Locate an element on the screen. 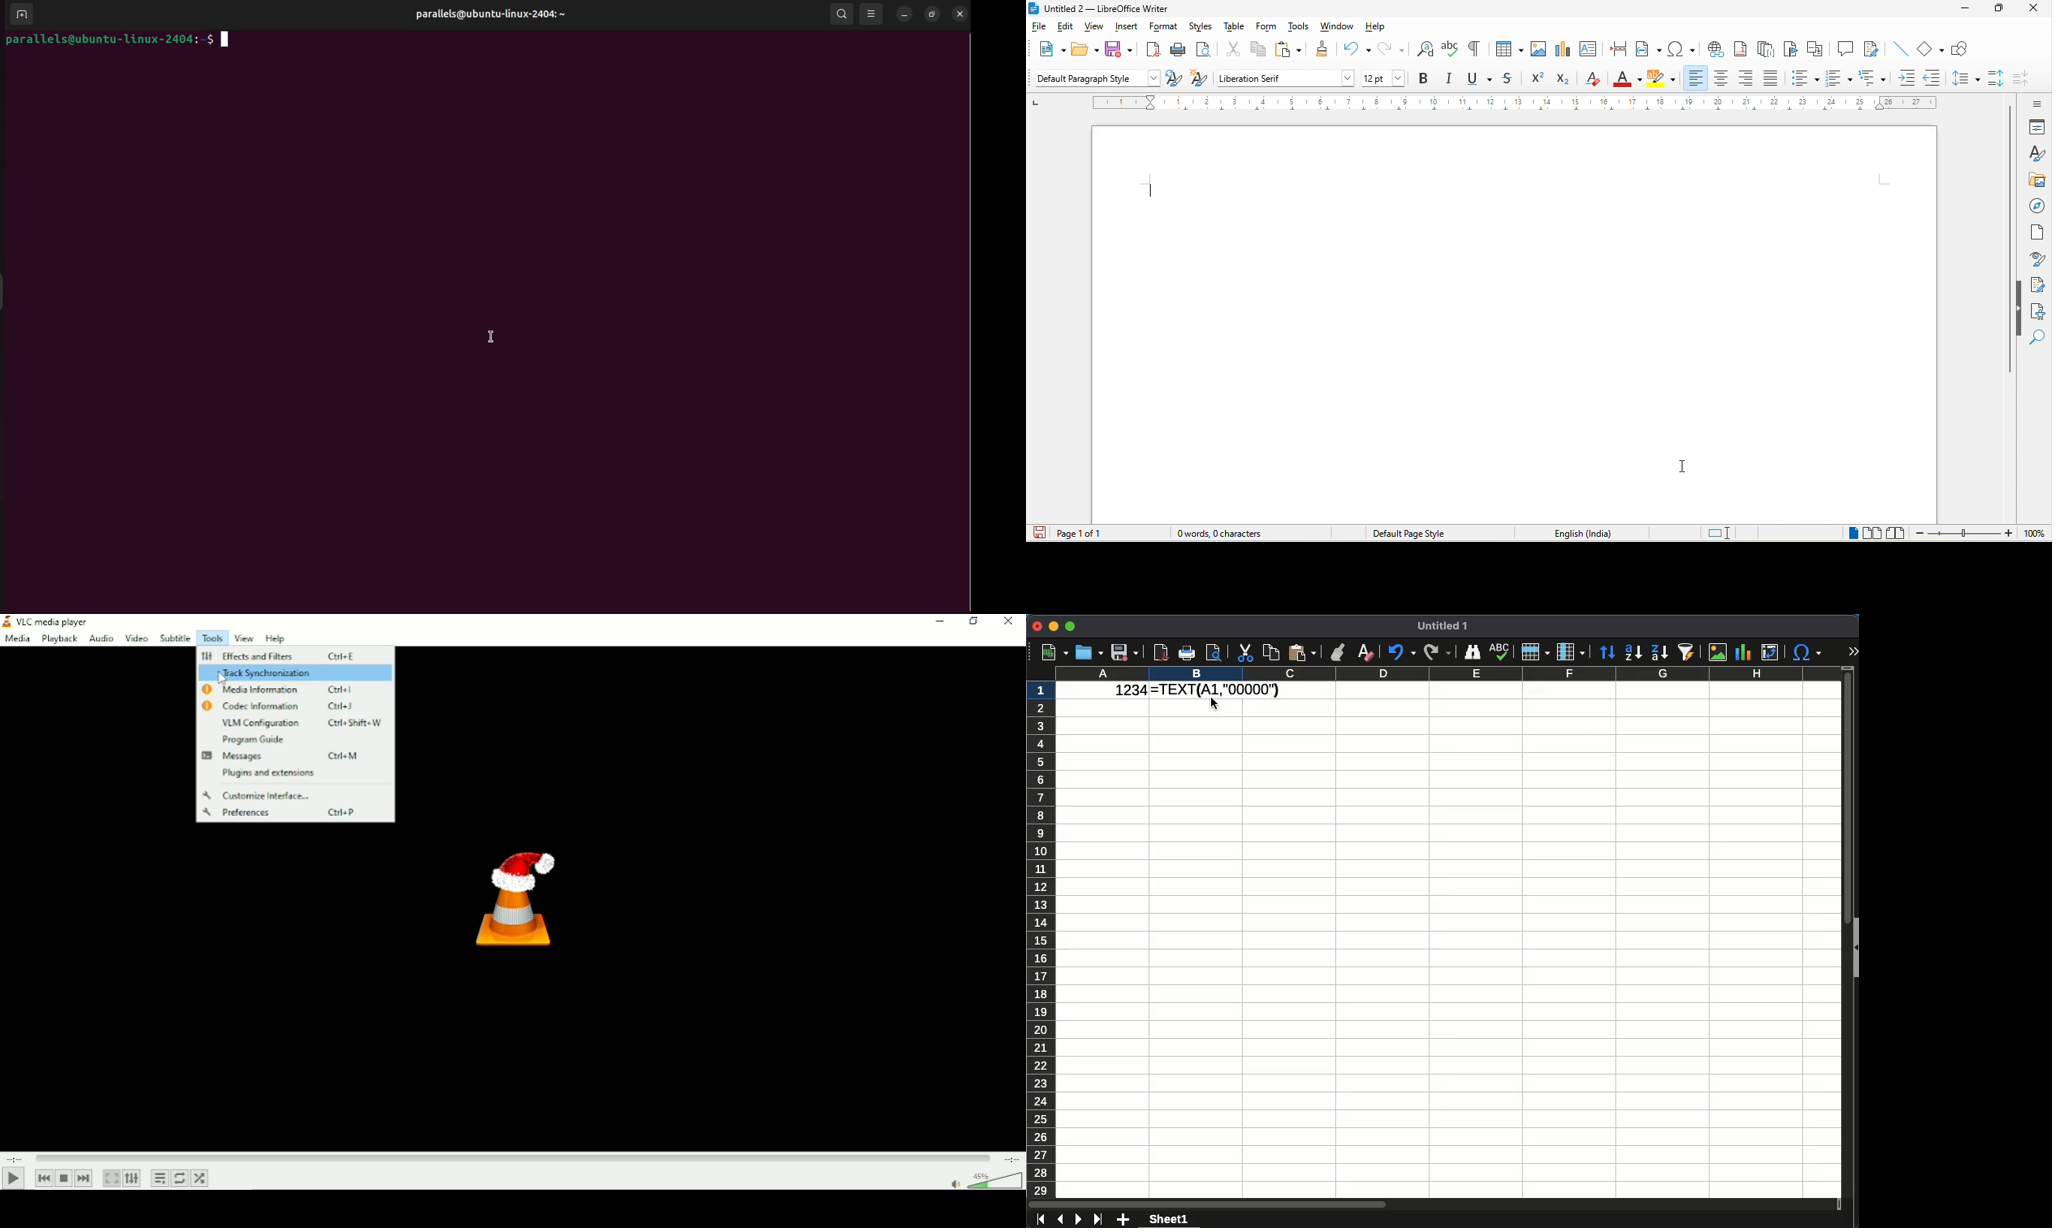  print is located at coordinates (1187, 653).